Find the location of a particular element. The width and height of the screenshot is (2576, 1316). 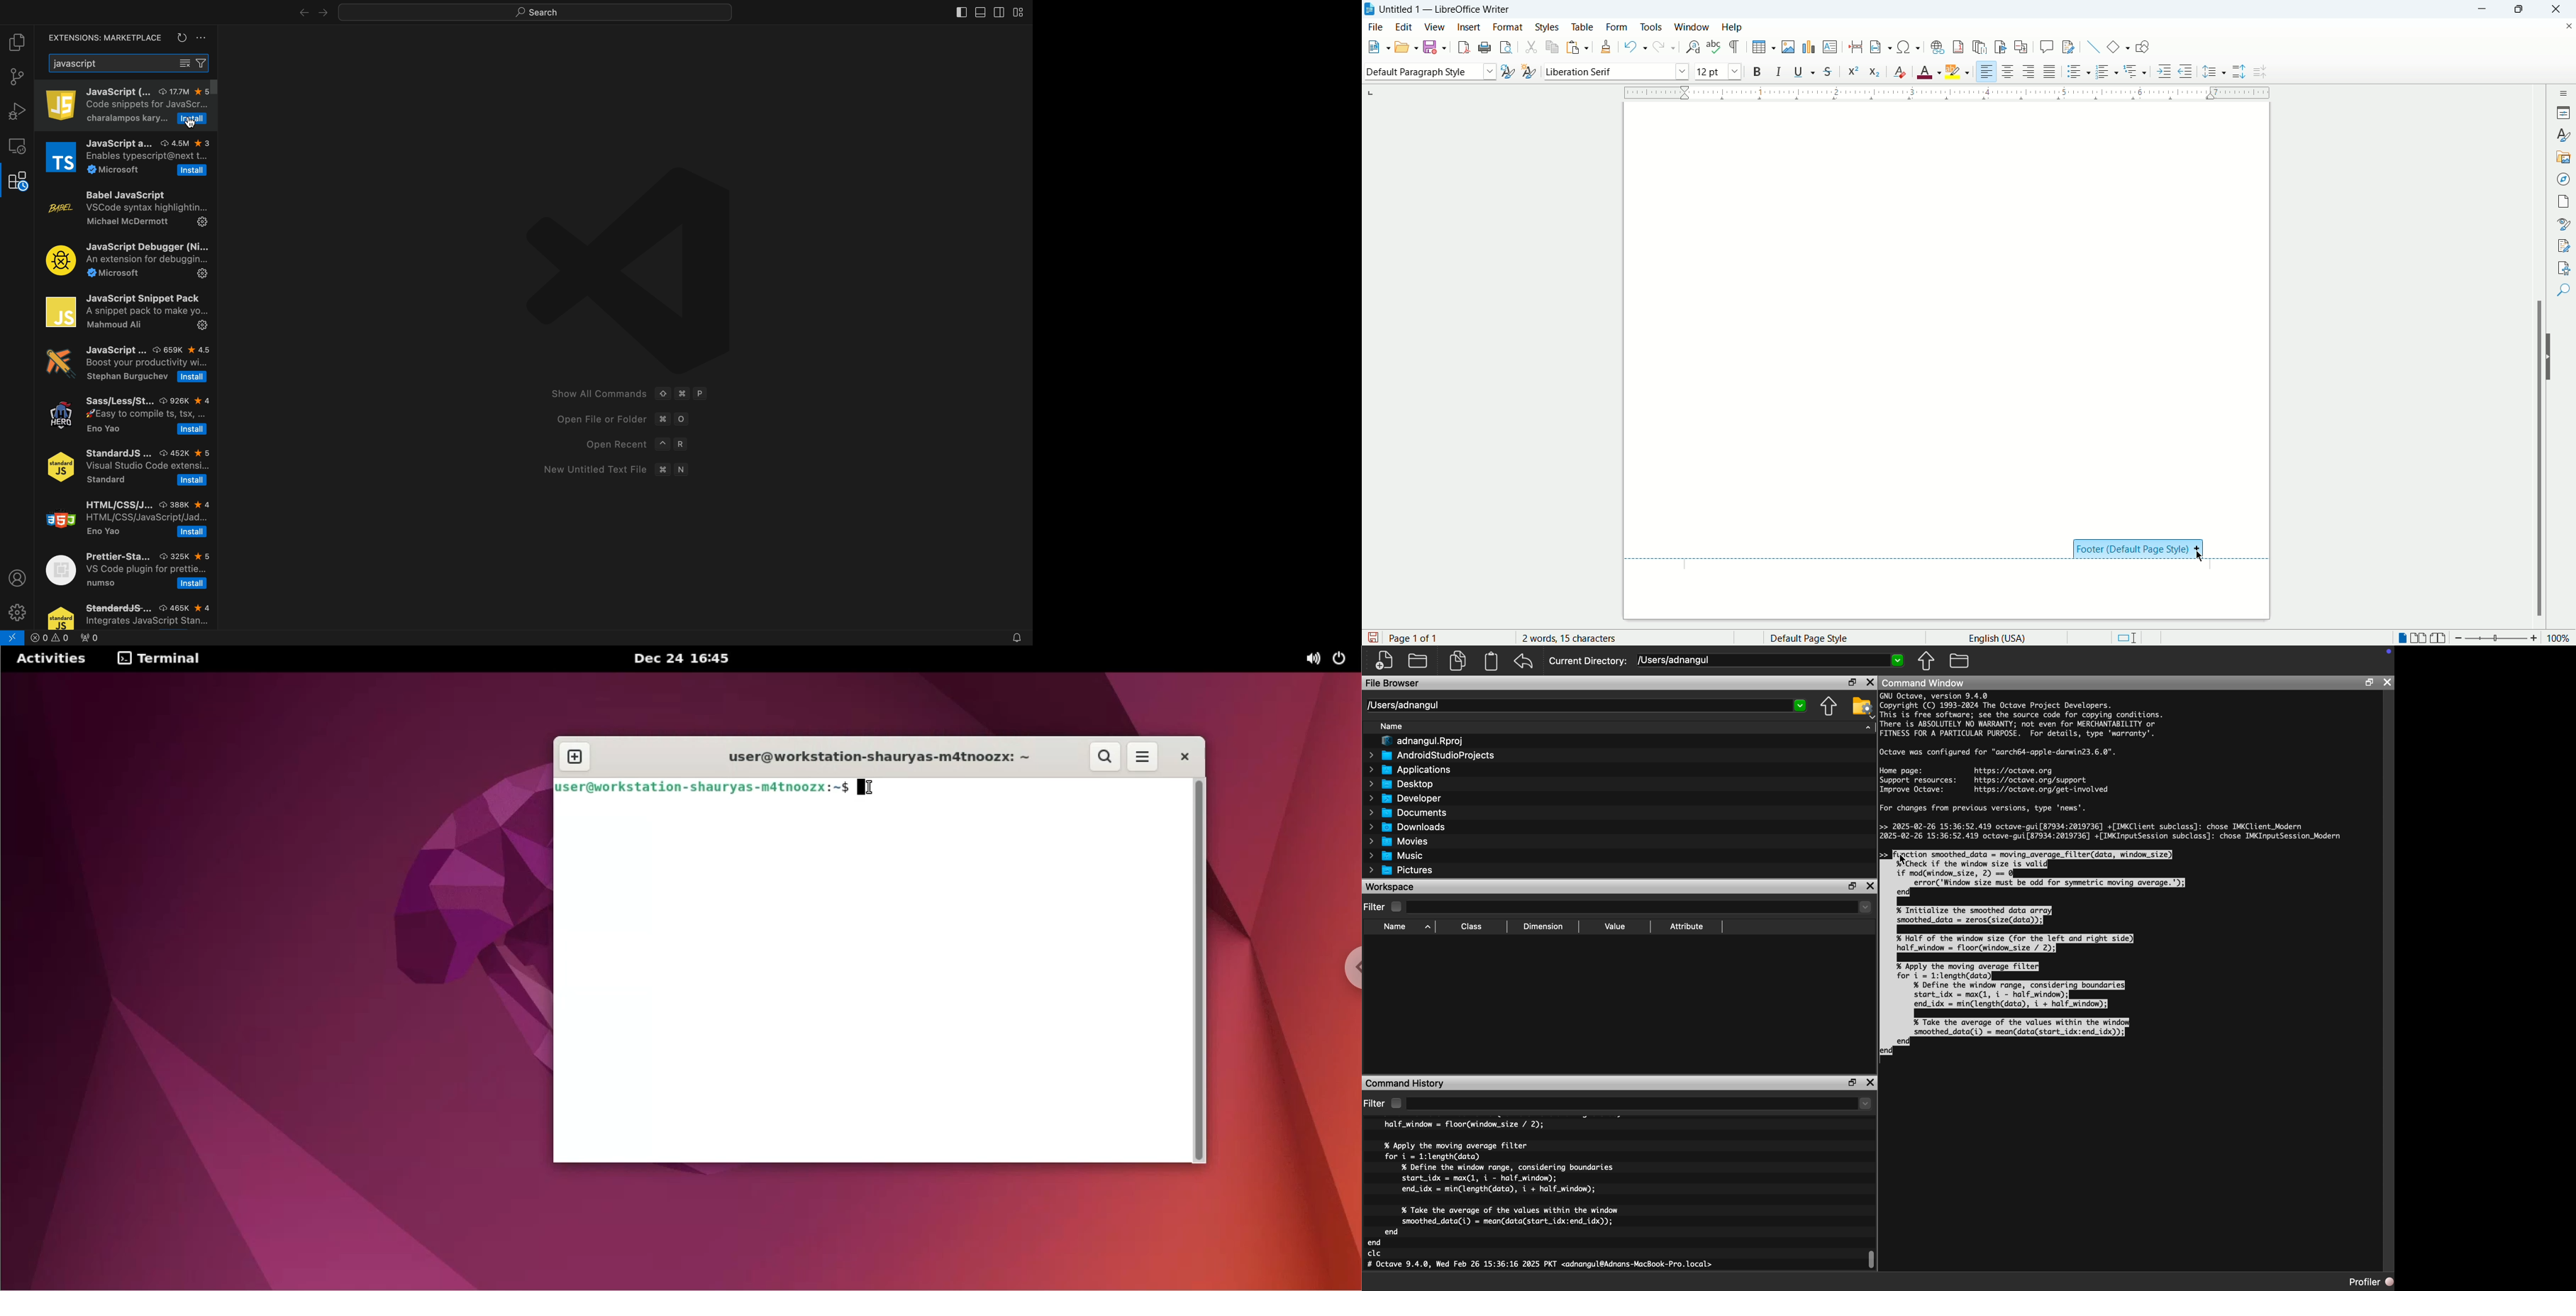

edit is located at coordinates (1406, 27).